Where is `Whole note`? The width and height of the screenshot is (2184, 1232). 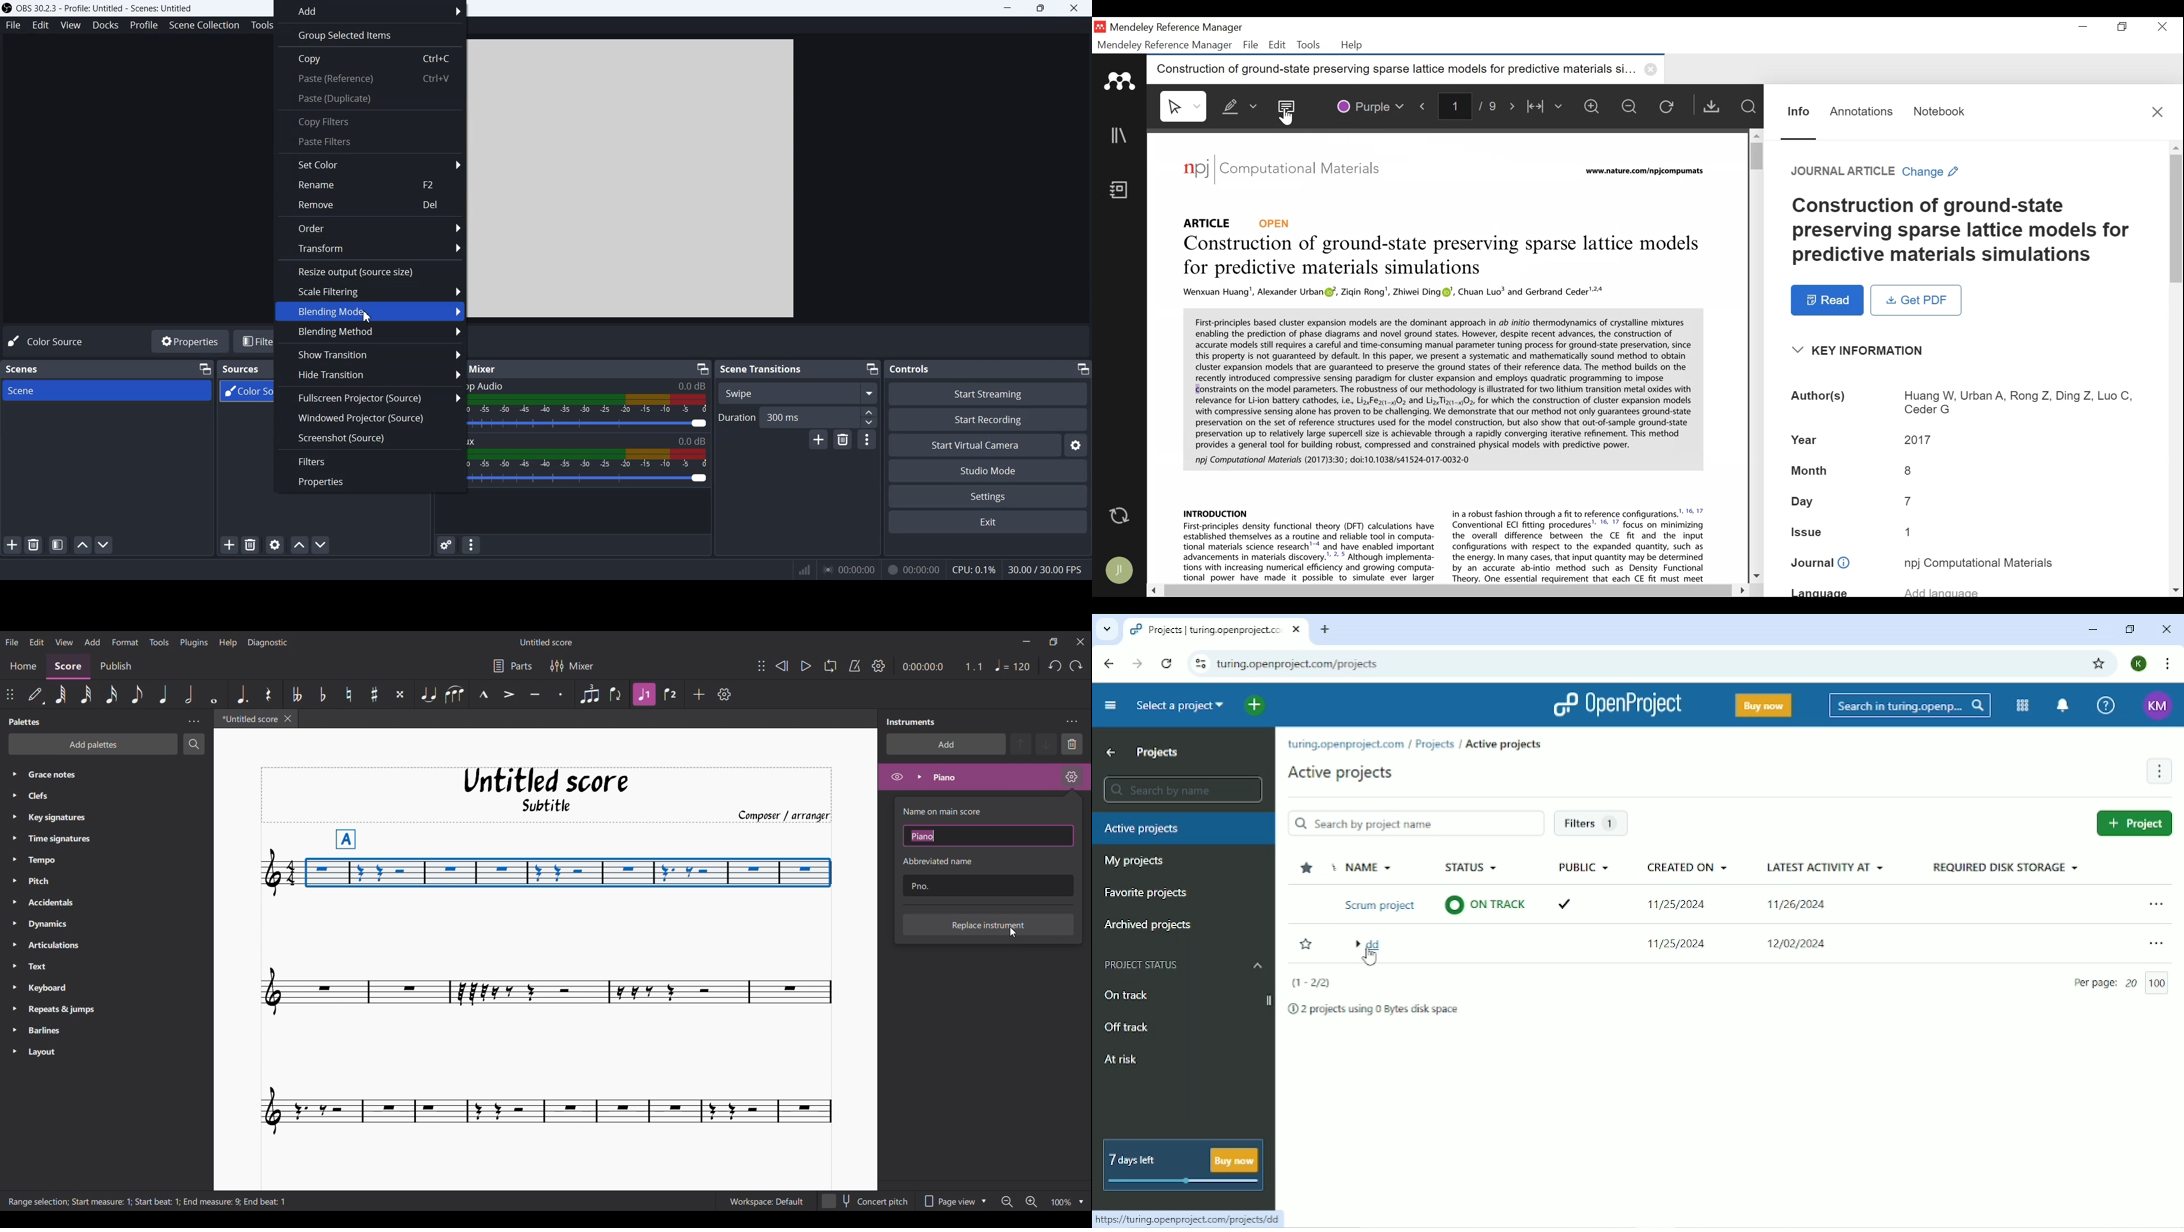 Whole note is located at coordinates (214, 694).